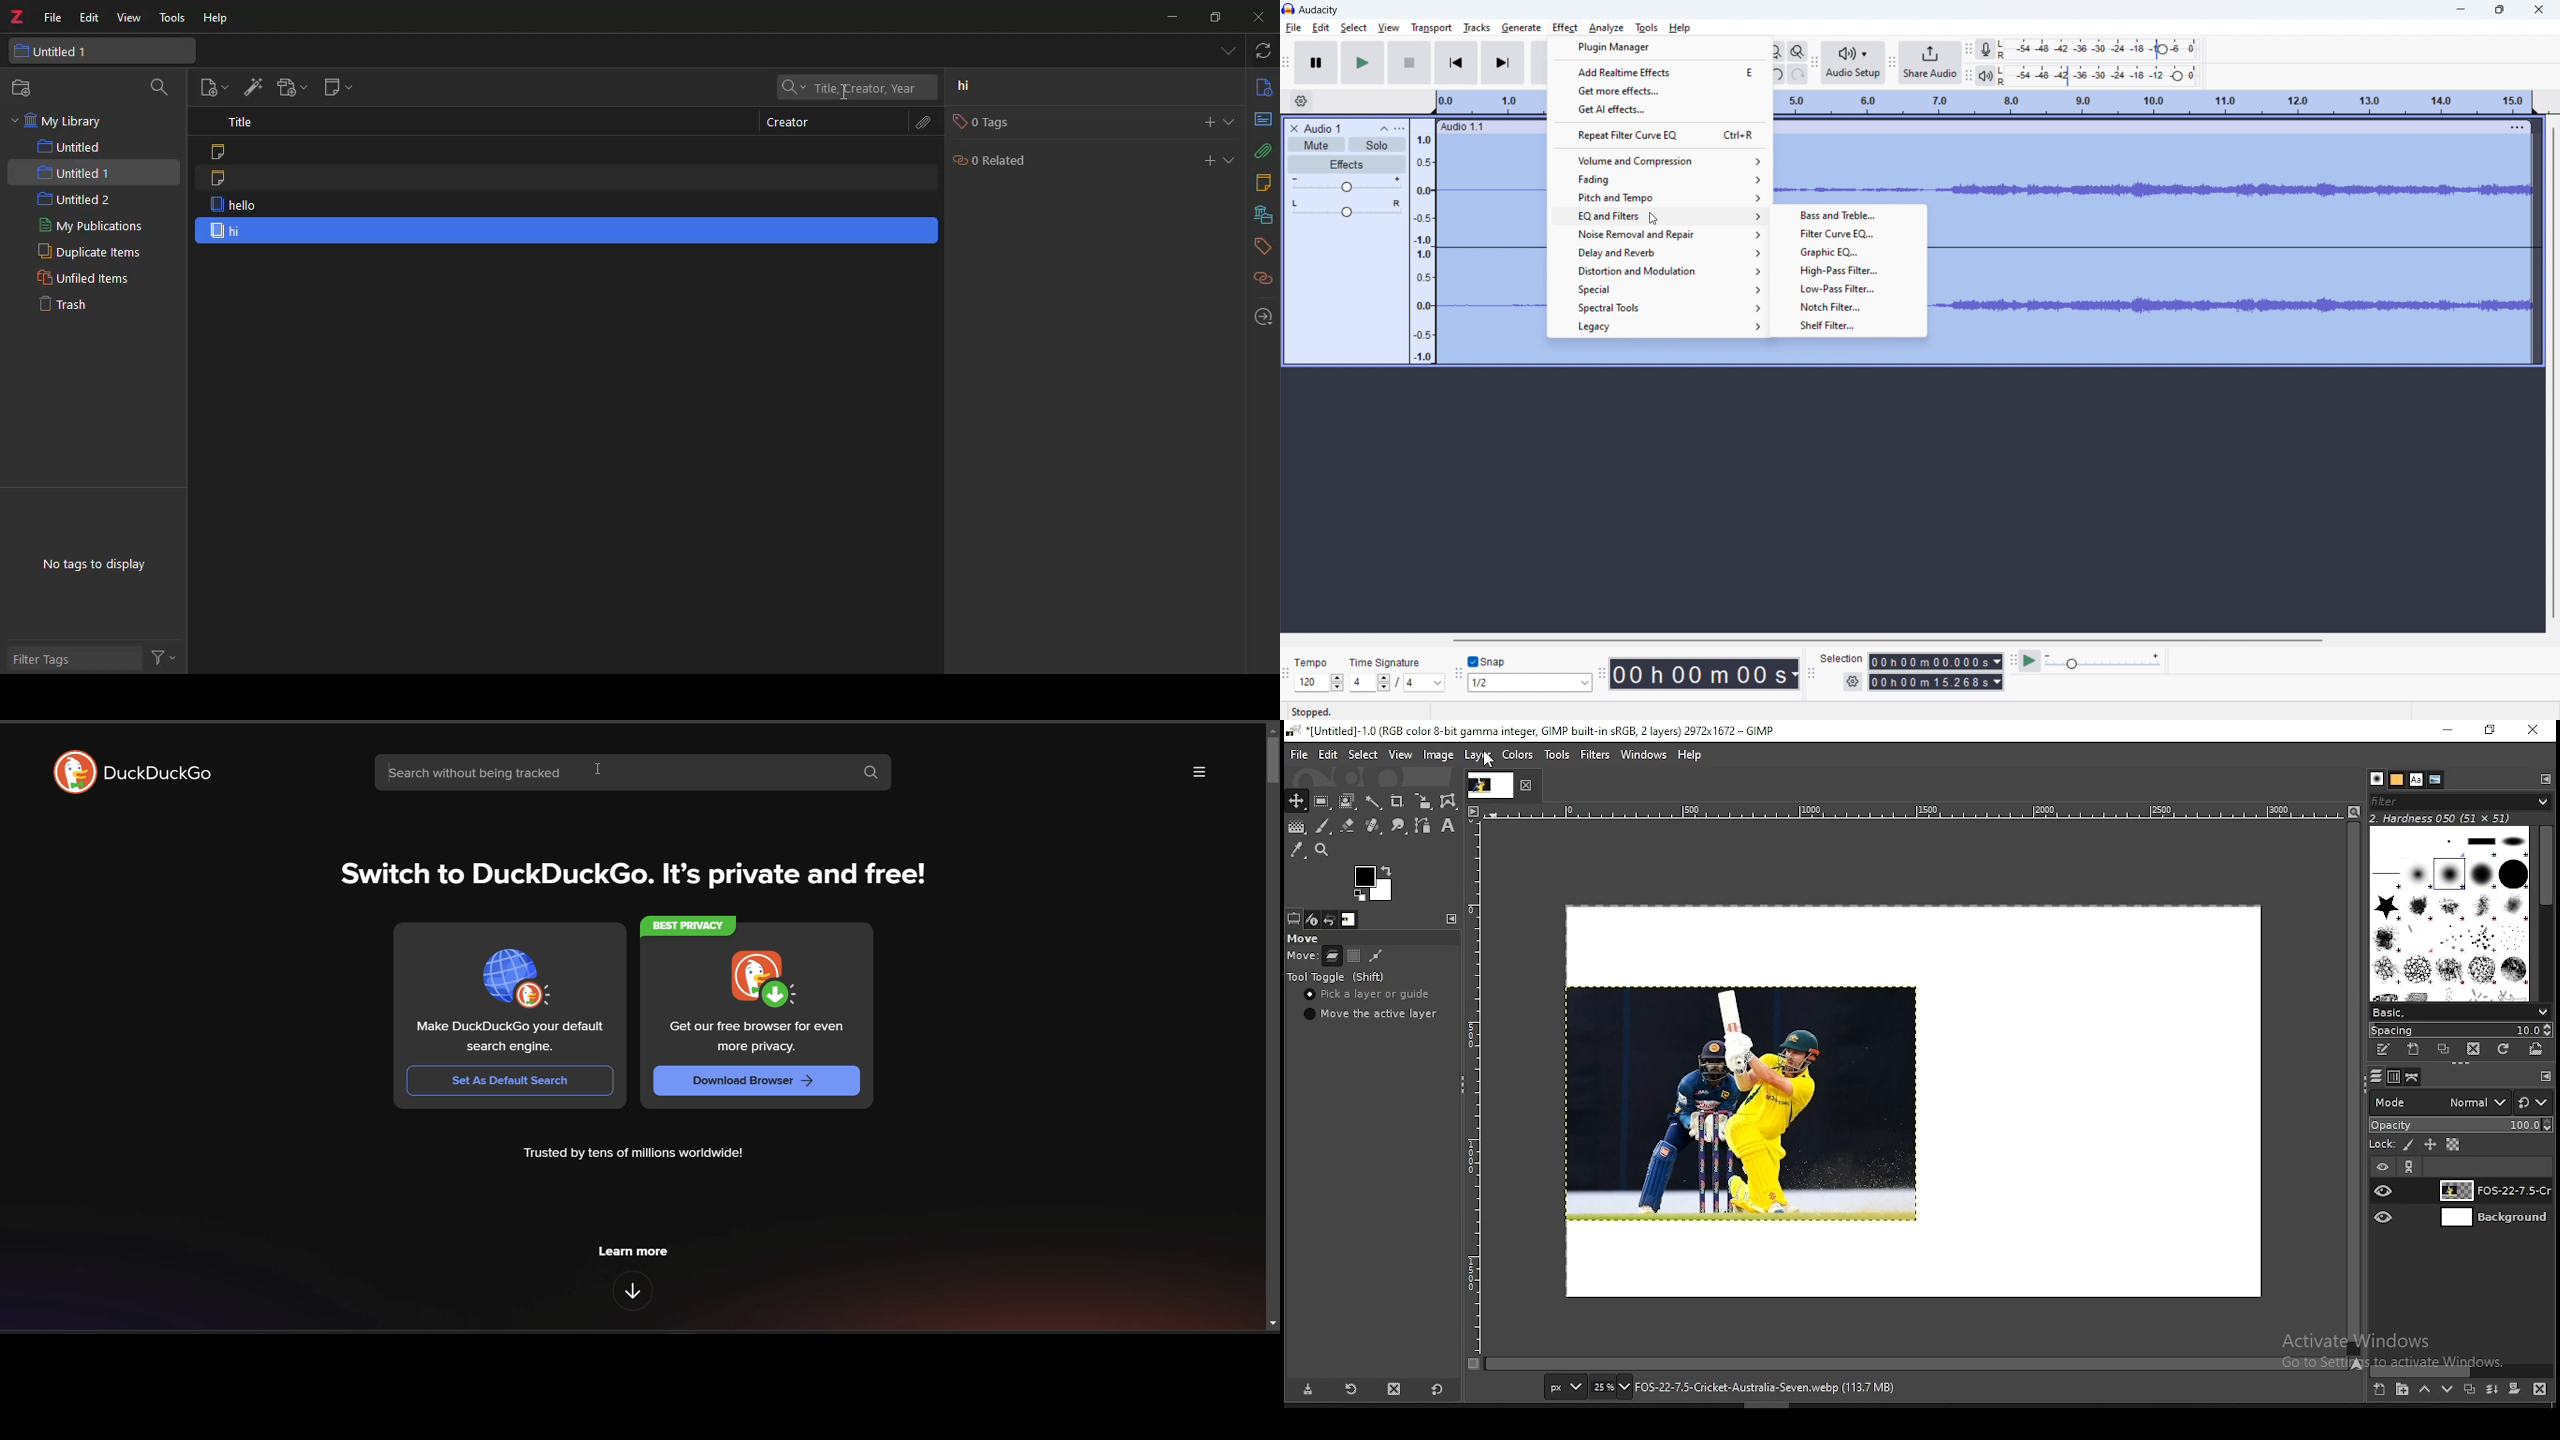  What do you see at coordinates (1817, 65) in the screenshot?
I see `audio setup toolbar` at bounding box center [1817, 65].